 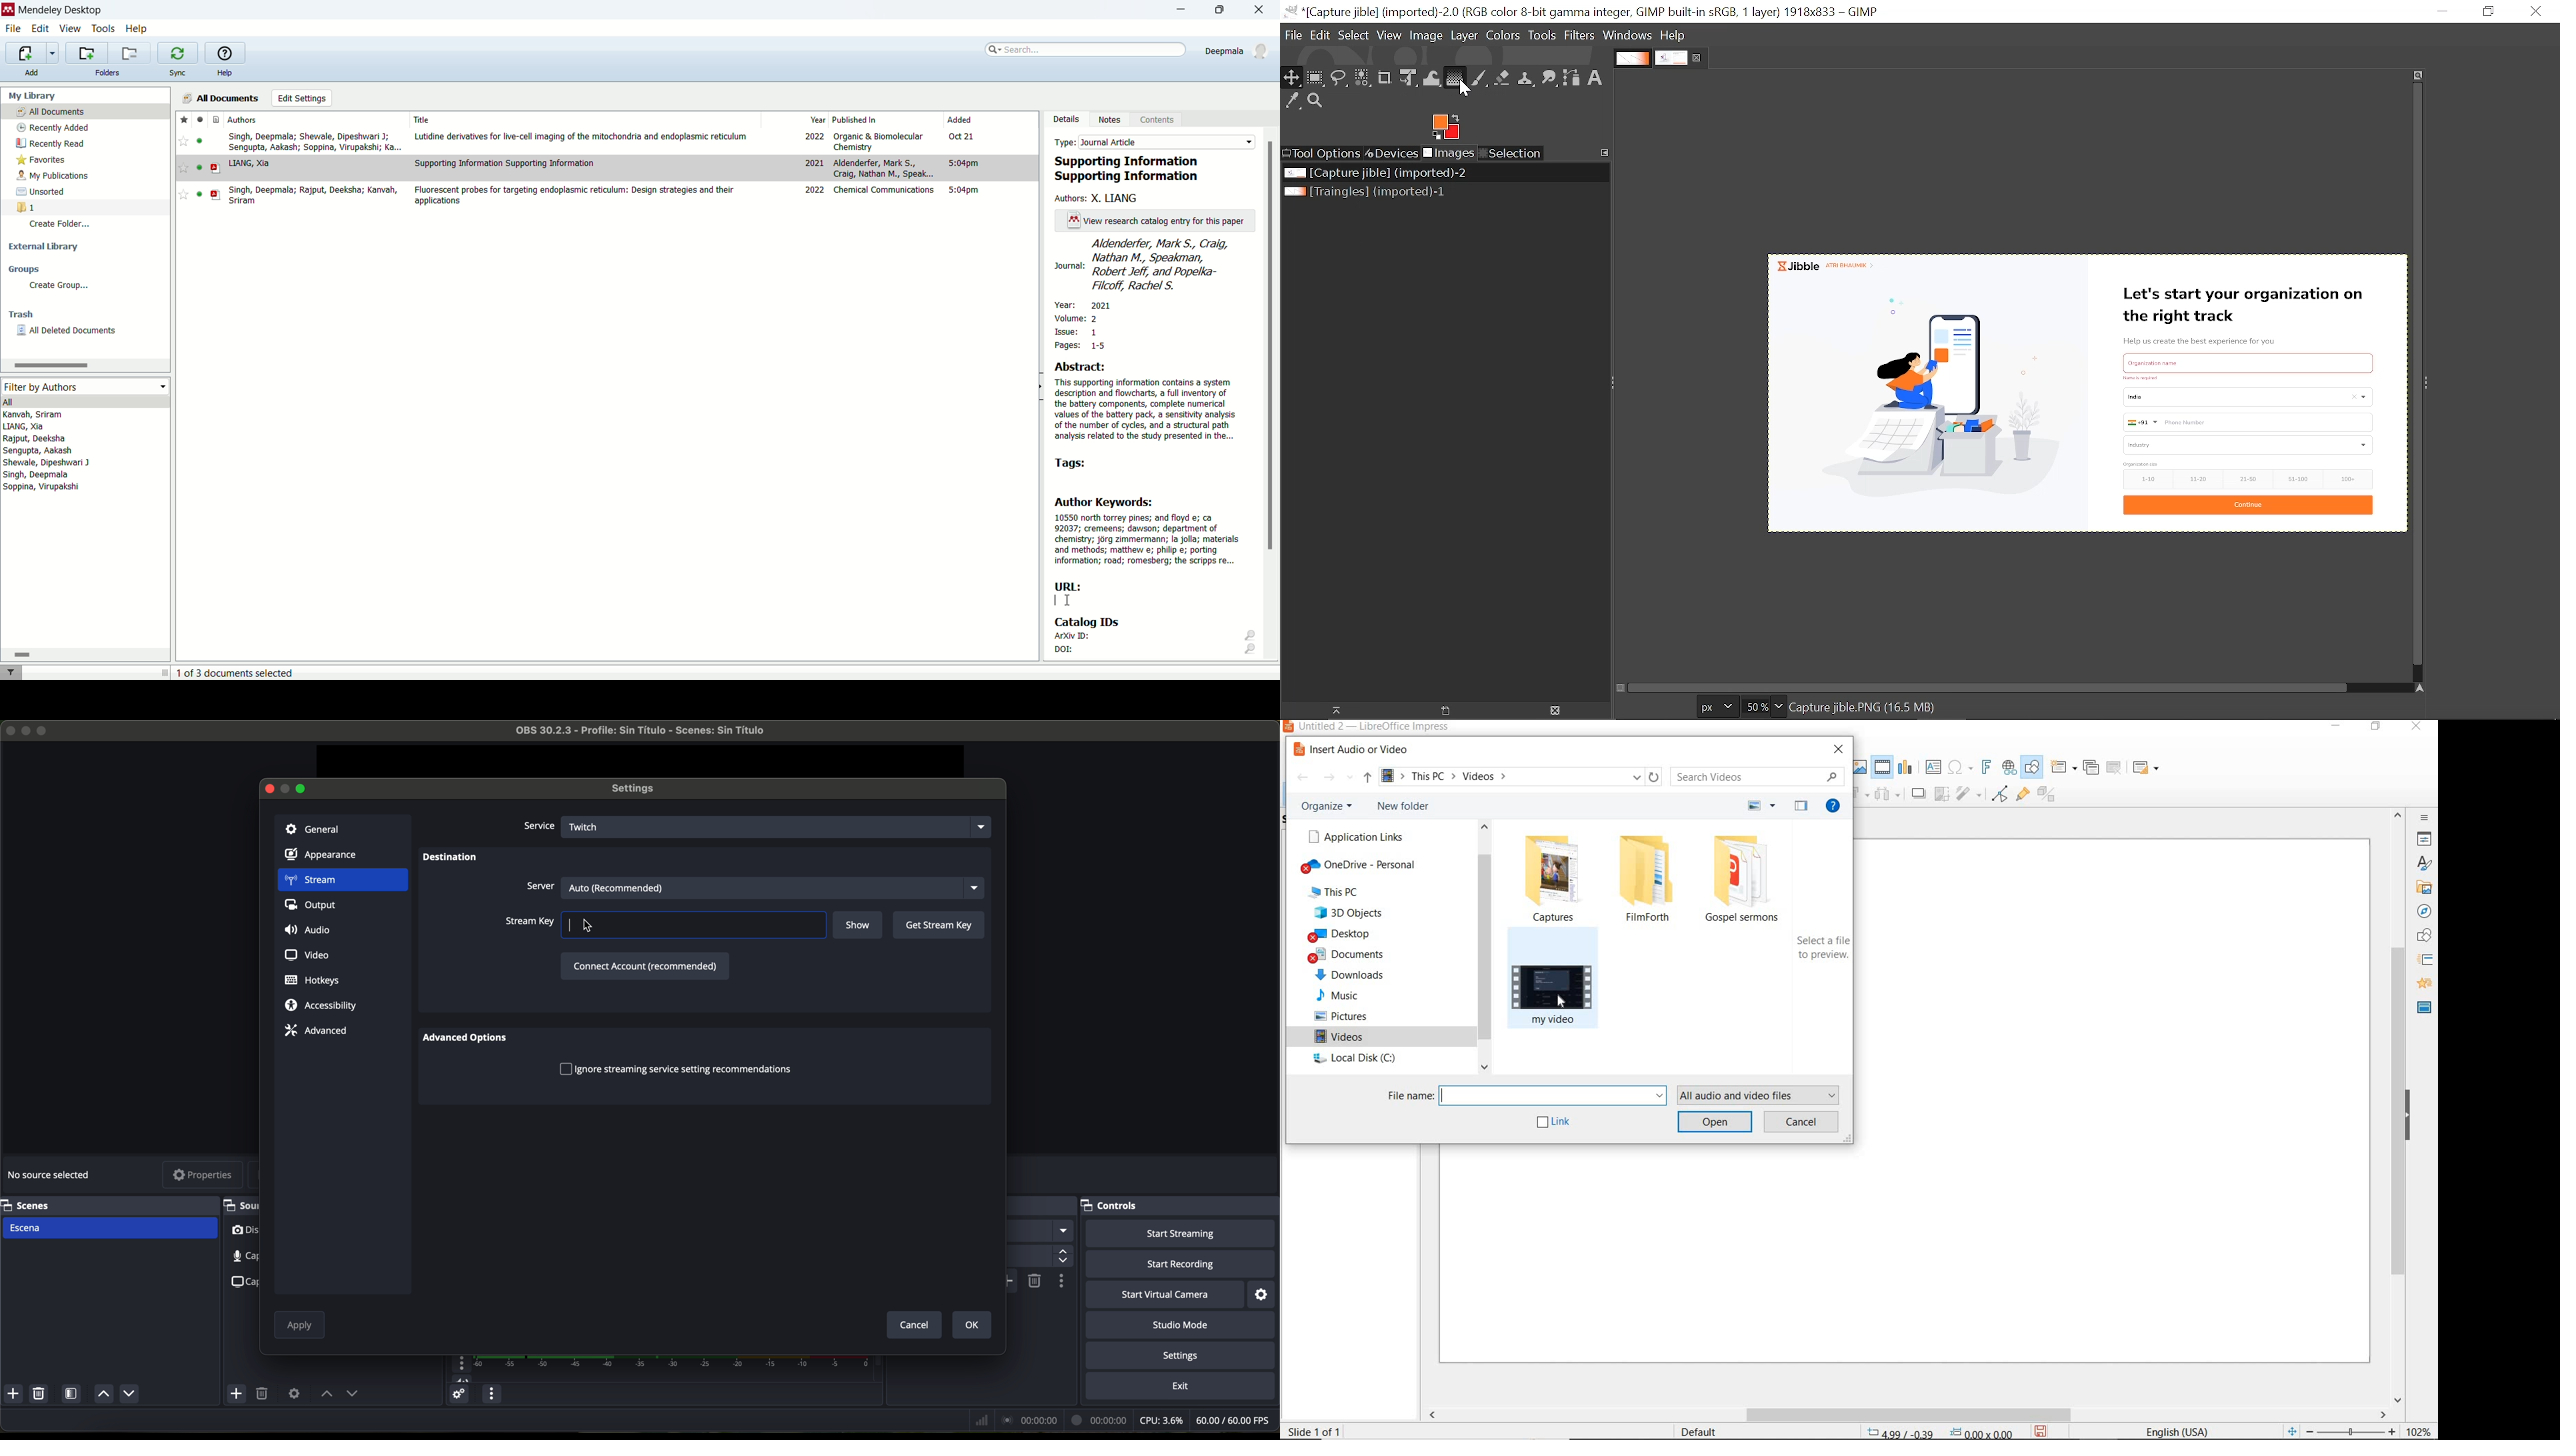 I want to click on ignore streaming service setting recommendations, so click(x=675, y=1069).